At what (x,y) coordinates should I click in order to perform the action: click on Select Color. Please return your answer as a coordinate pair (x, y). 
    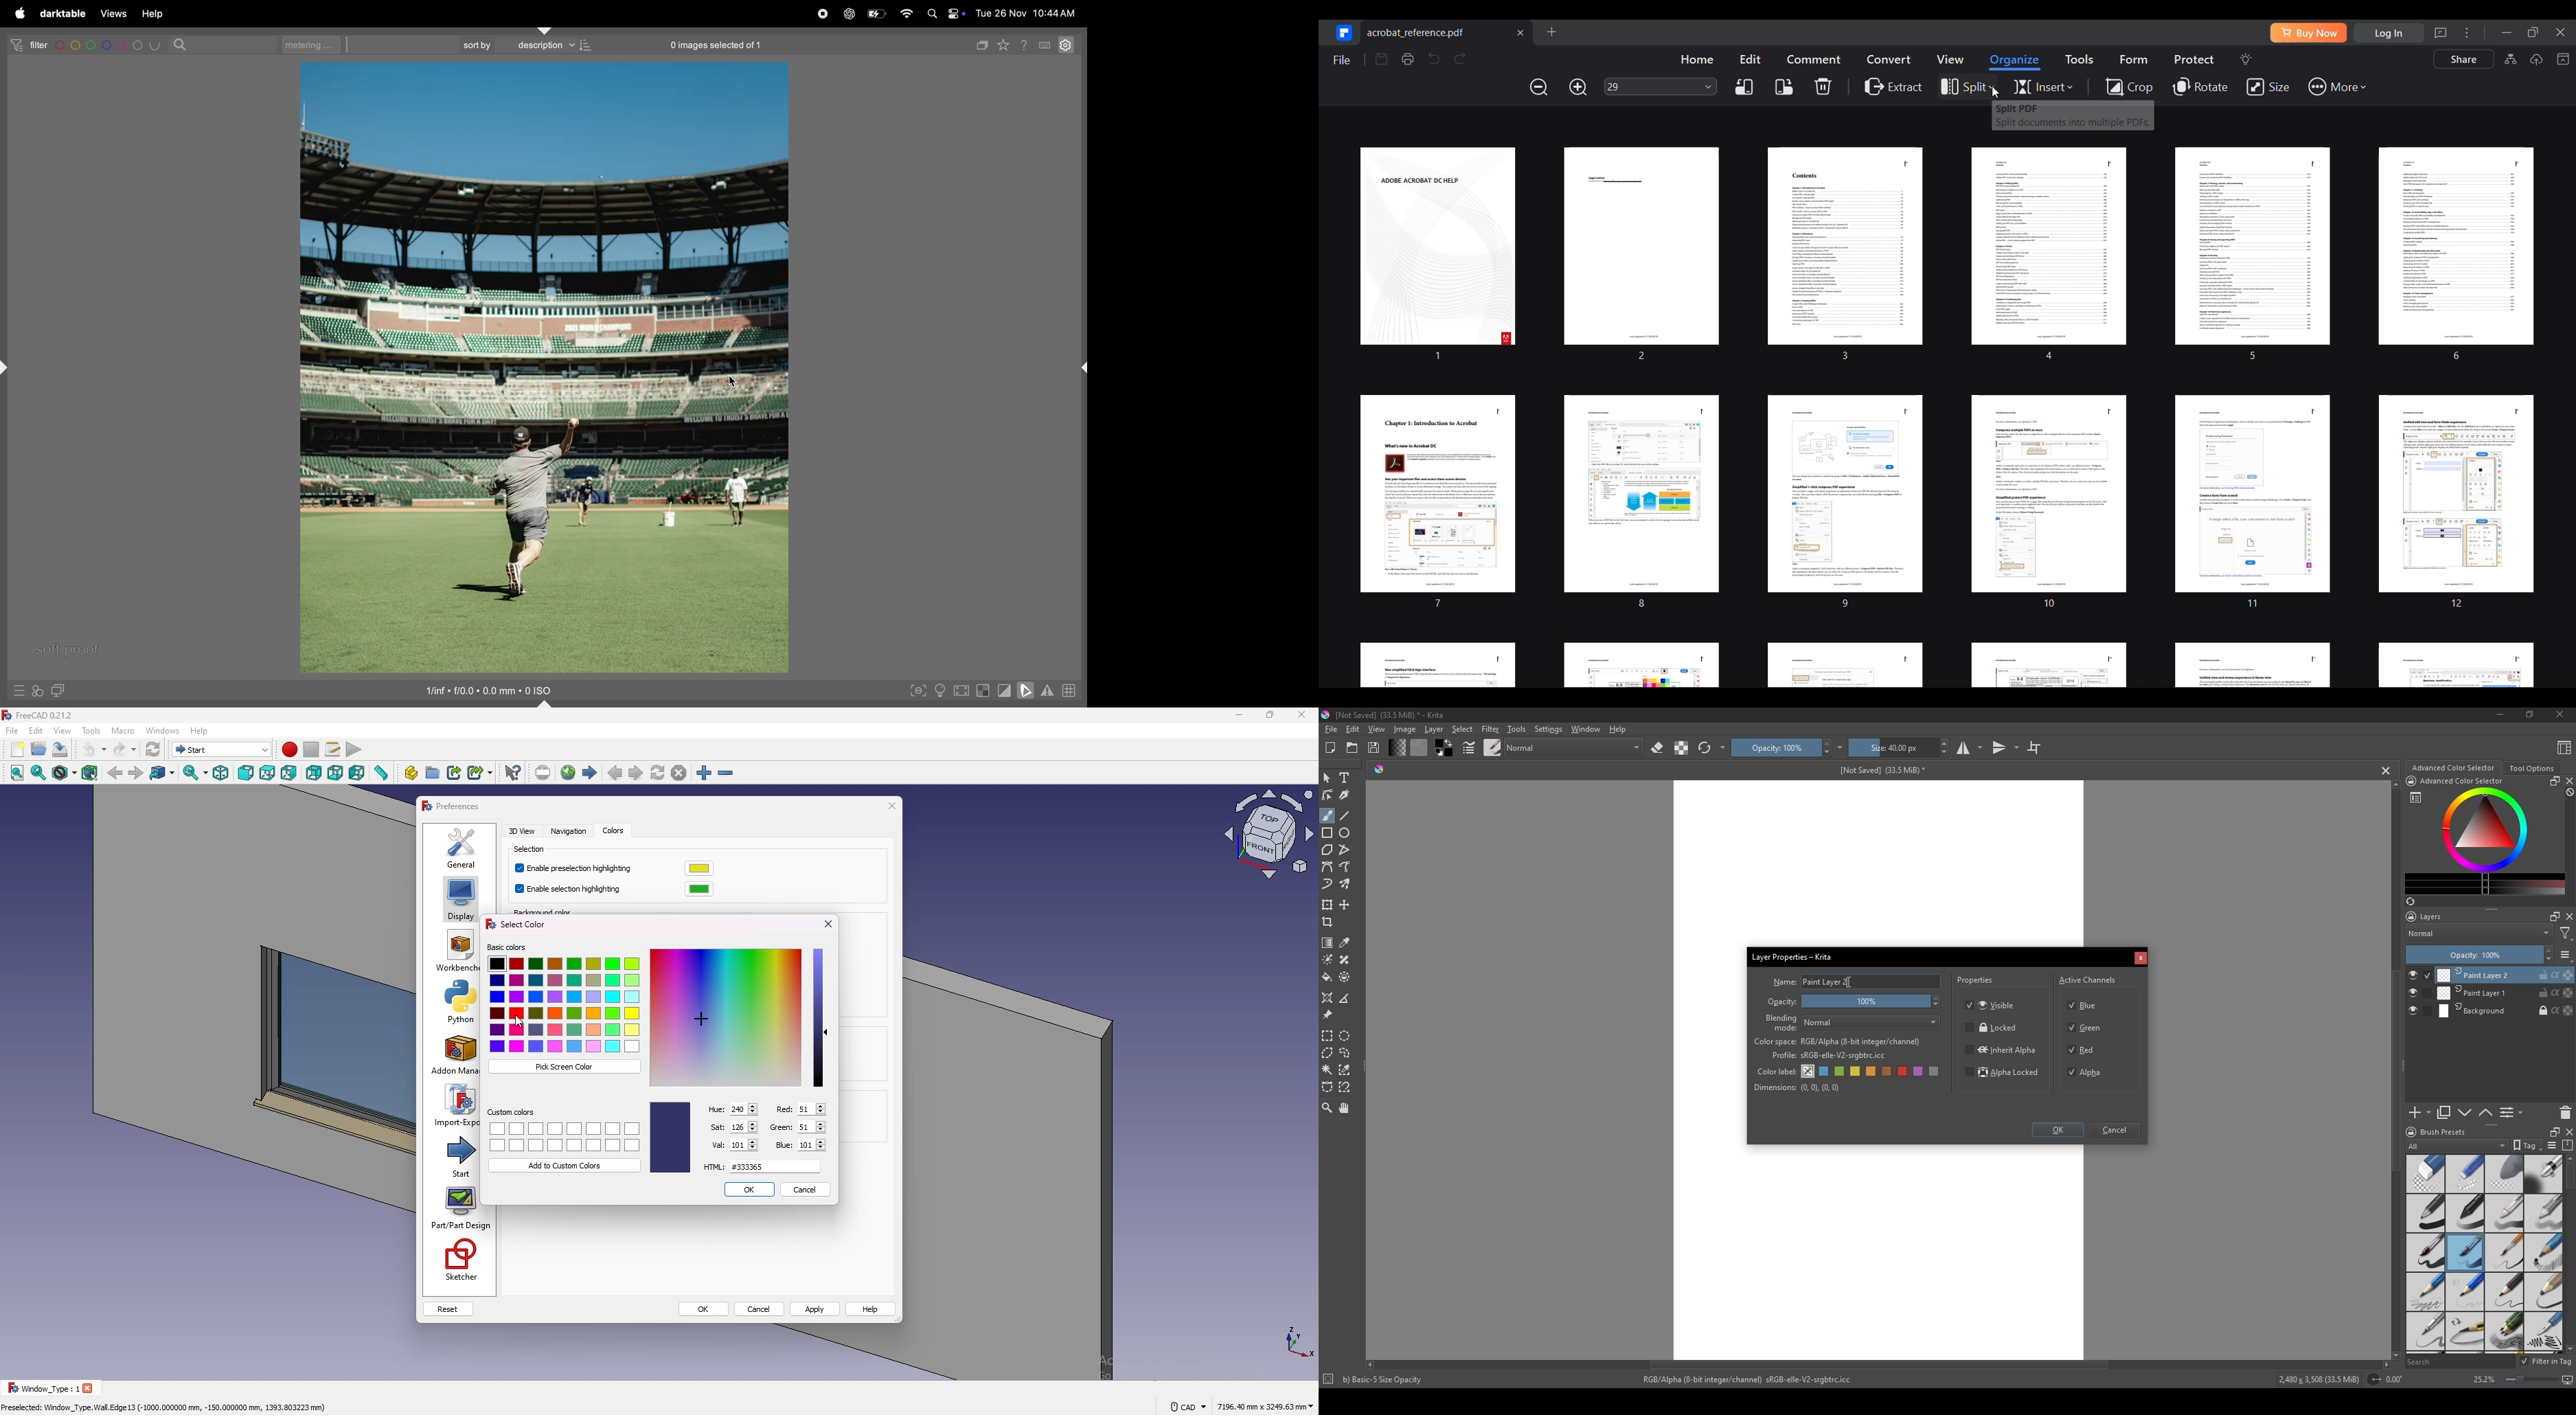
    Looking at the image, I should click on (514, 924).